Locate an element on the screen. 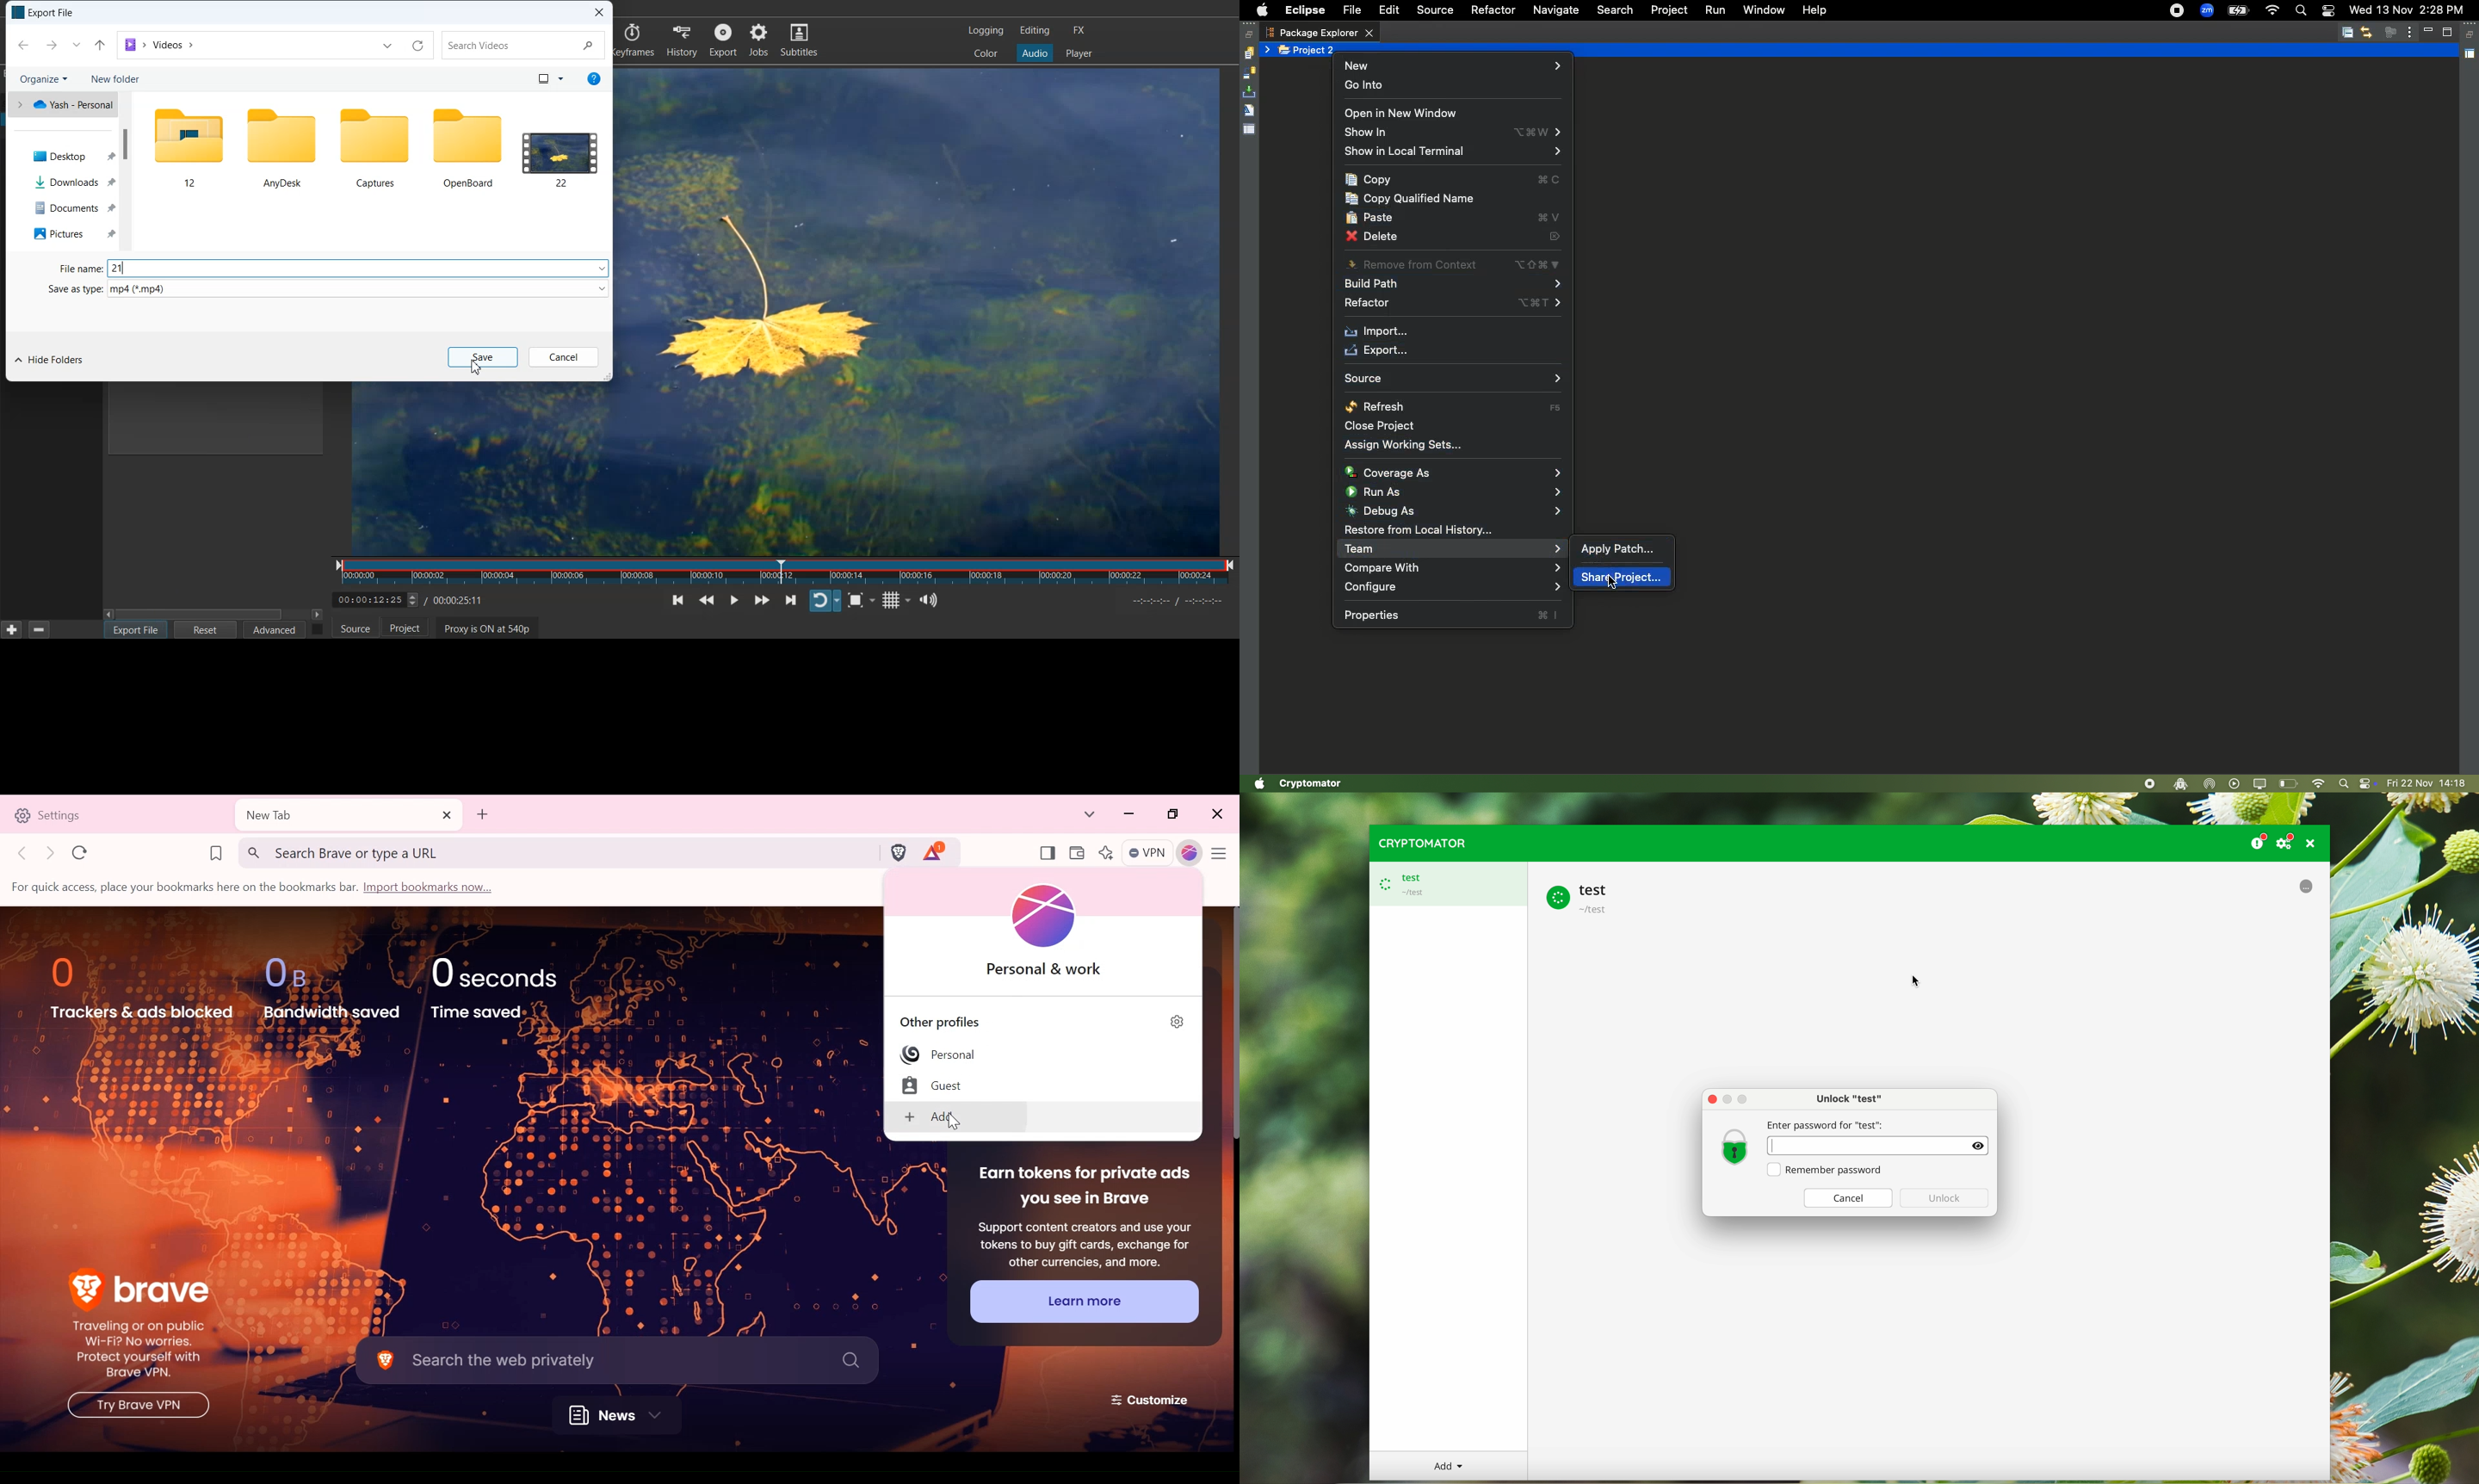 This screenshot has width=2492, height=1484. Reload this page is located at coordinates (80, 852).